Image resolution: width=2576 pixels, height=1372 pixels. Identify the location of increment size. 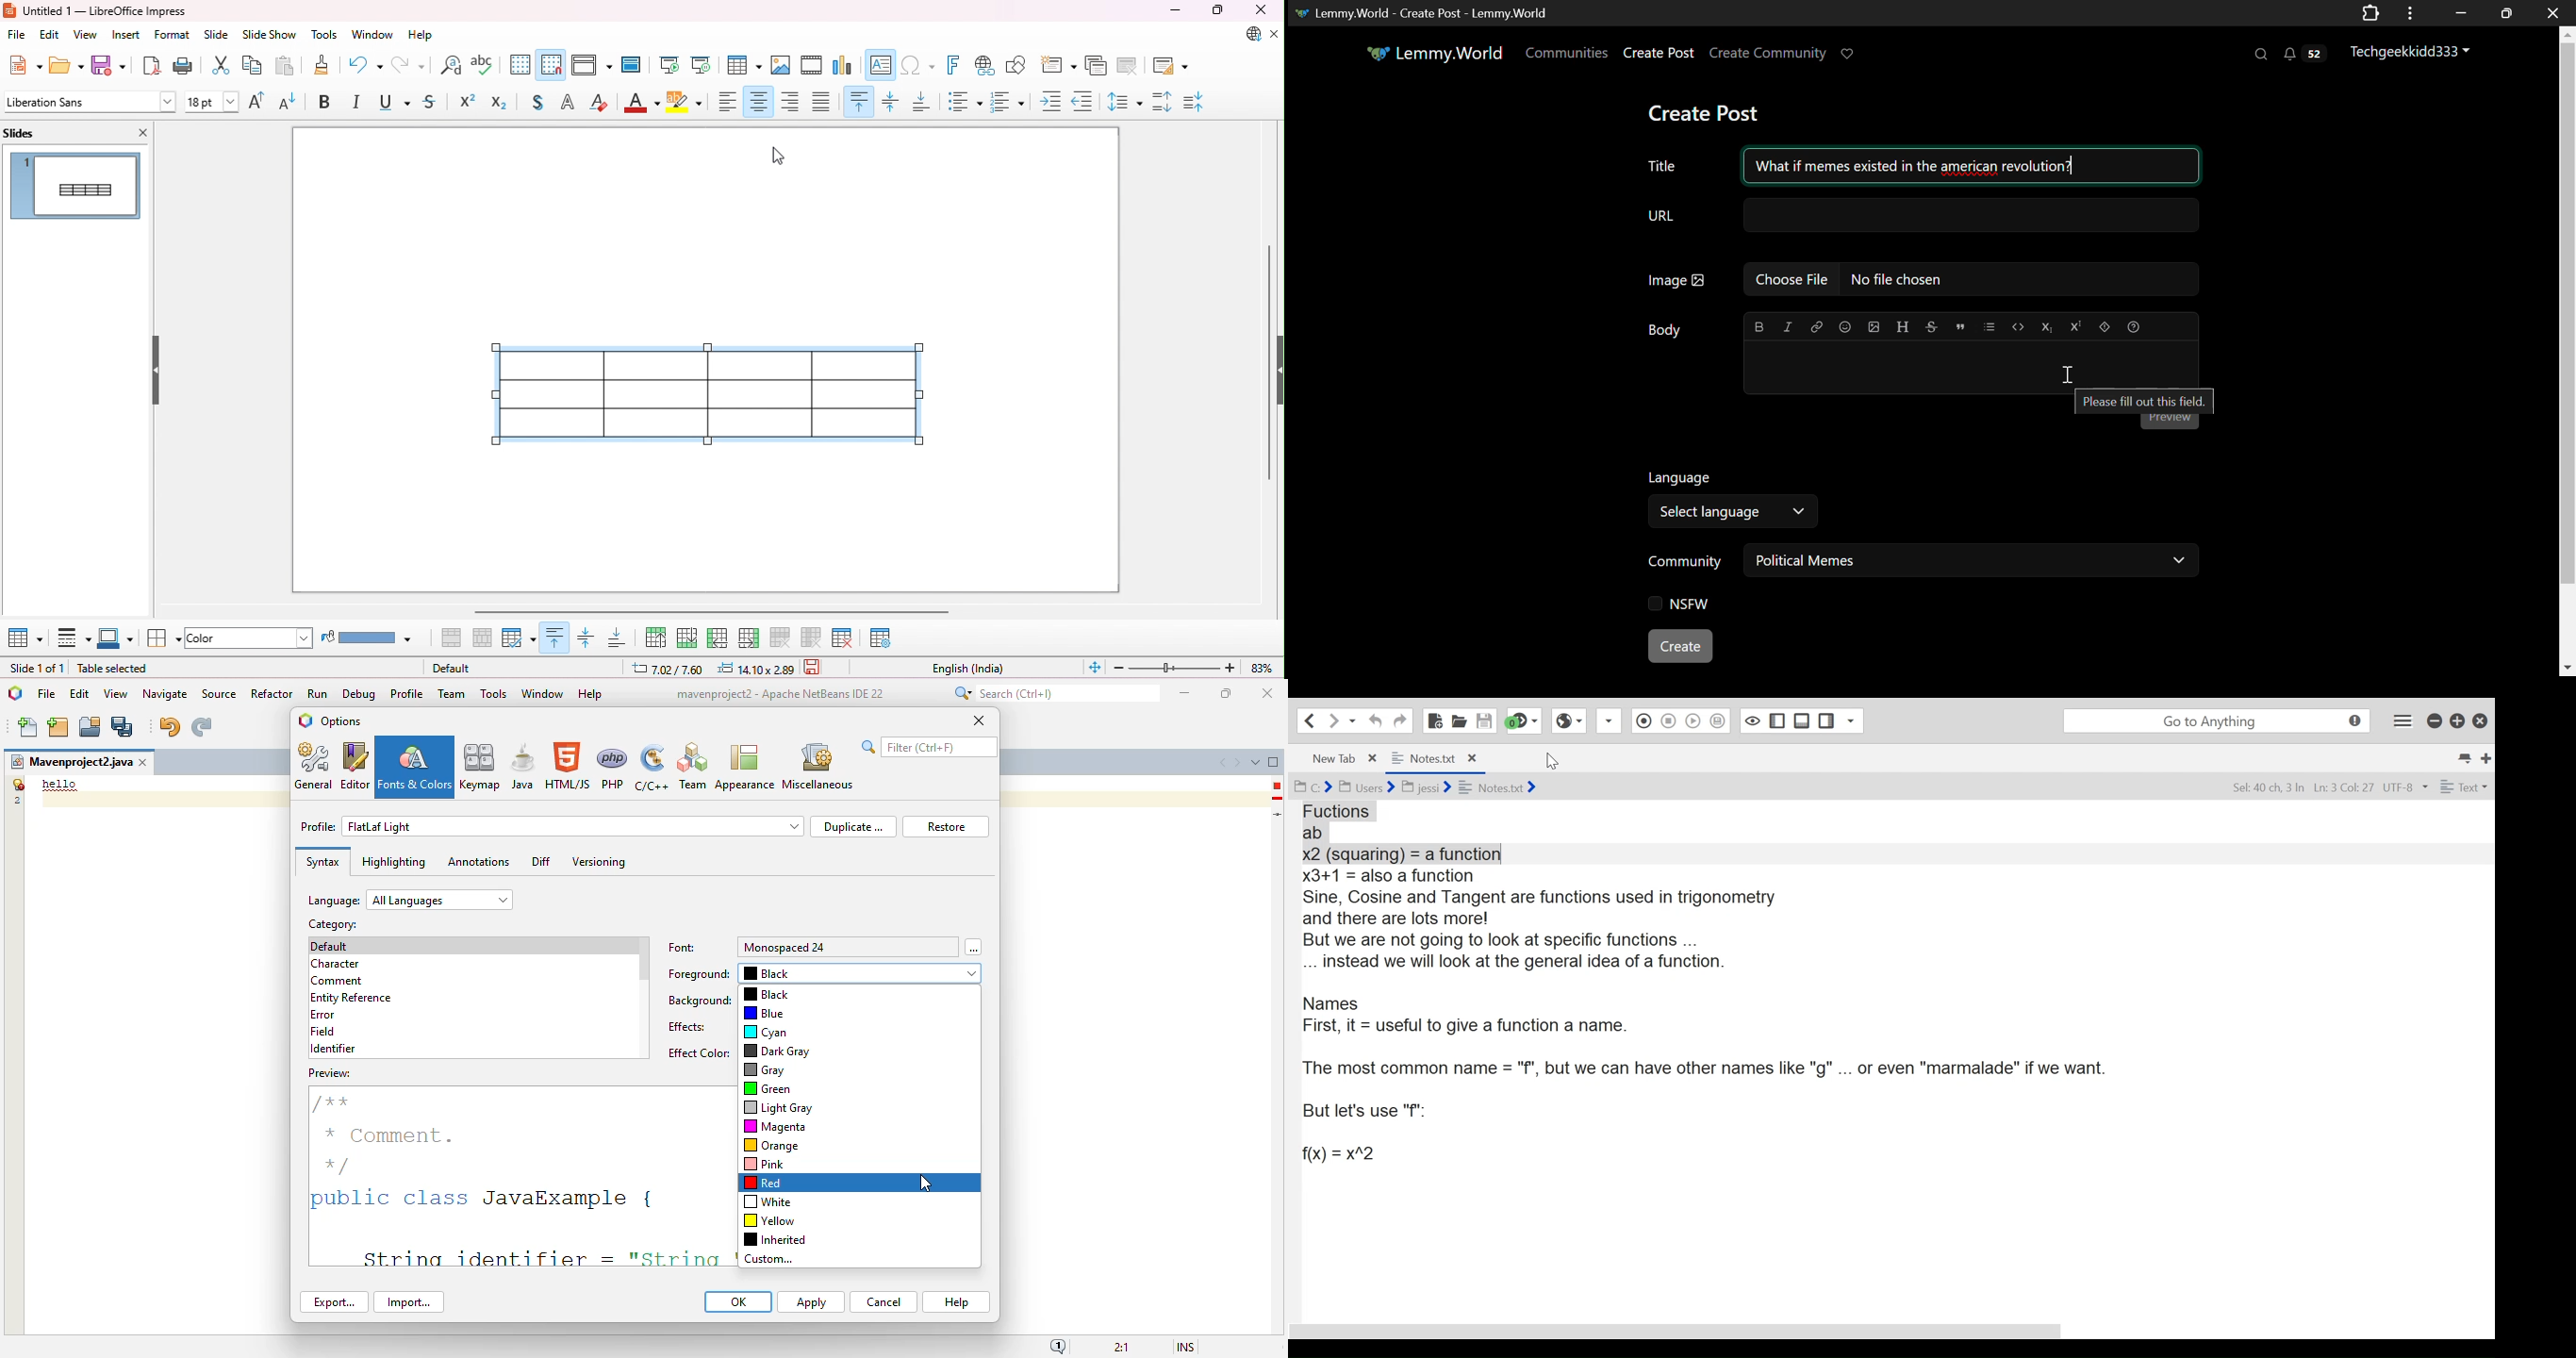
(260, 101).